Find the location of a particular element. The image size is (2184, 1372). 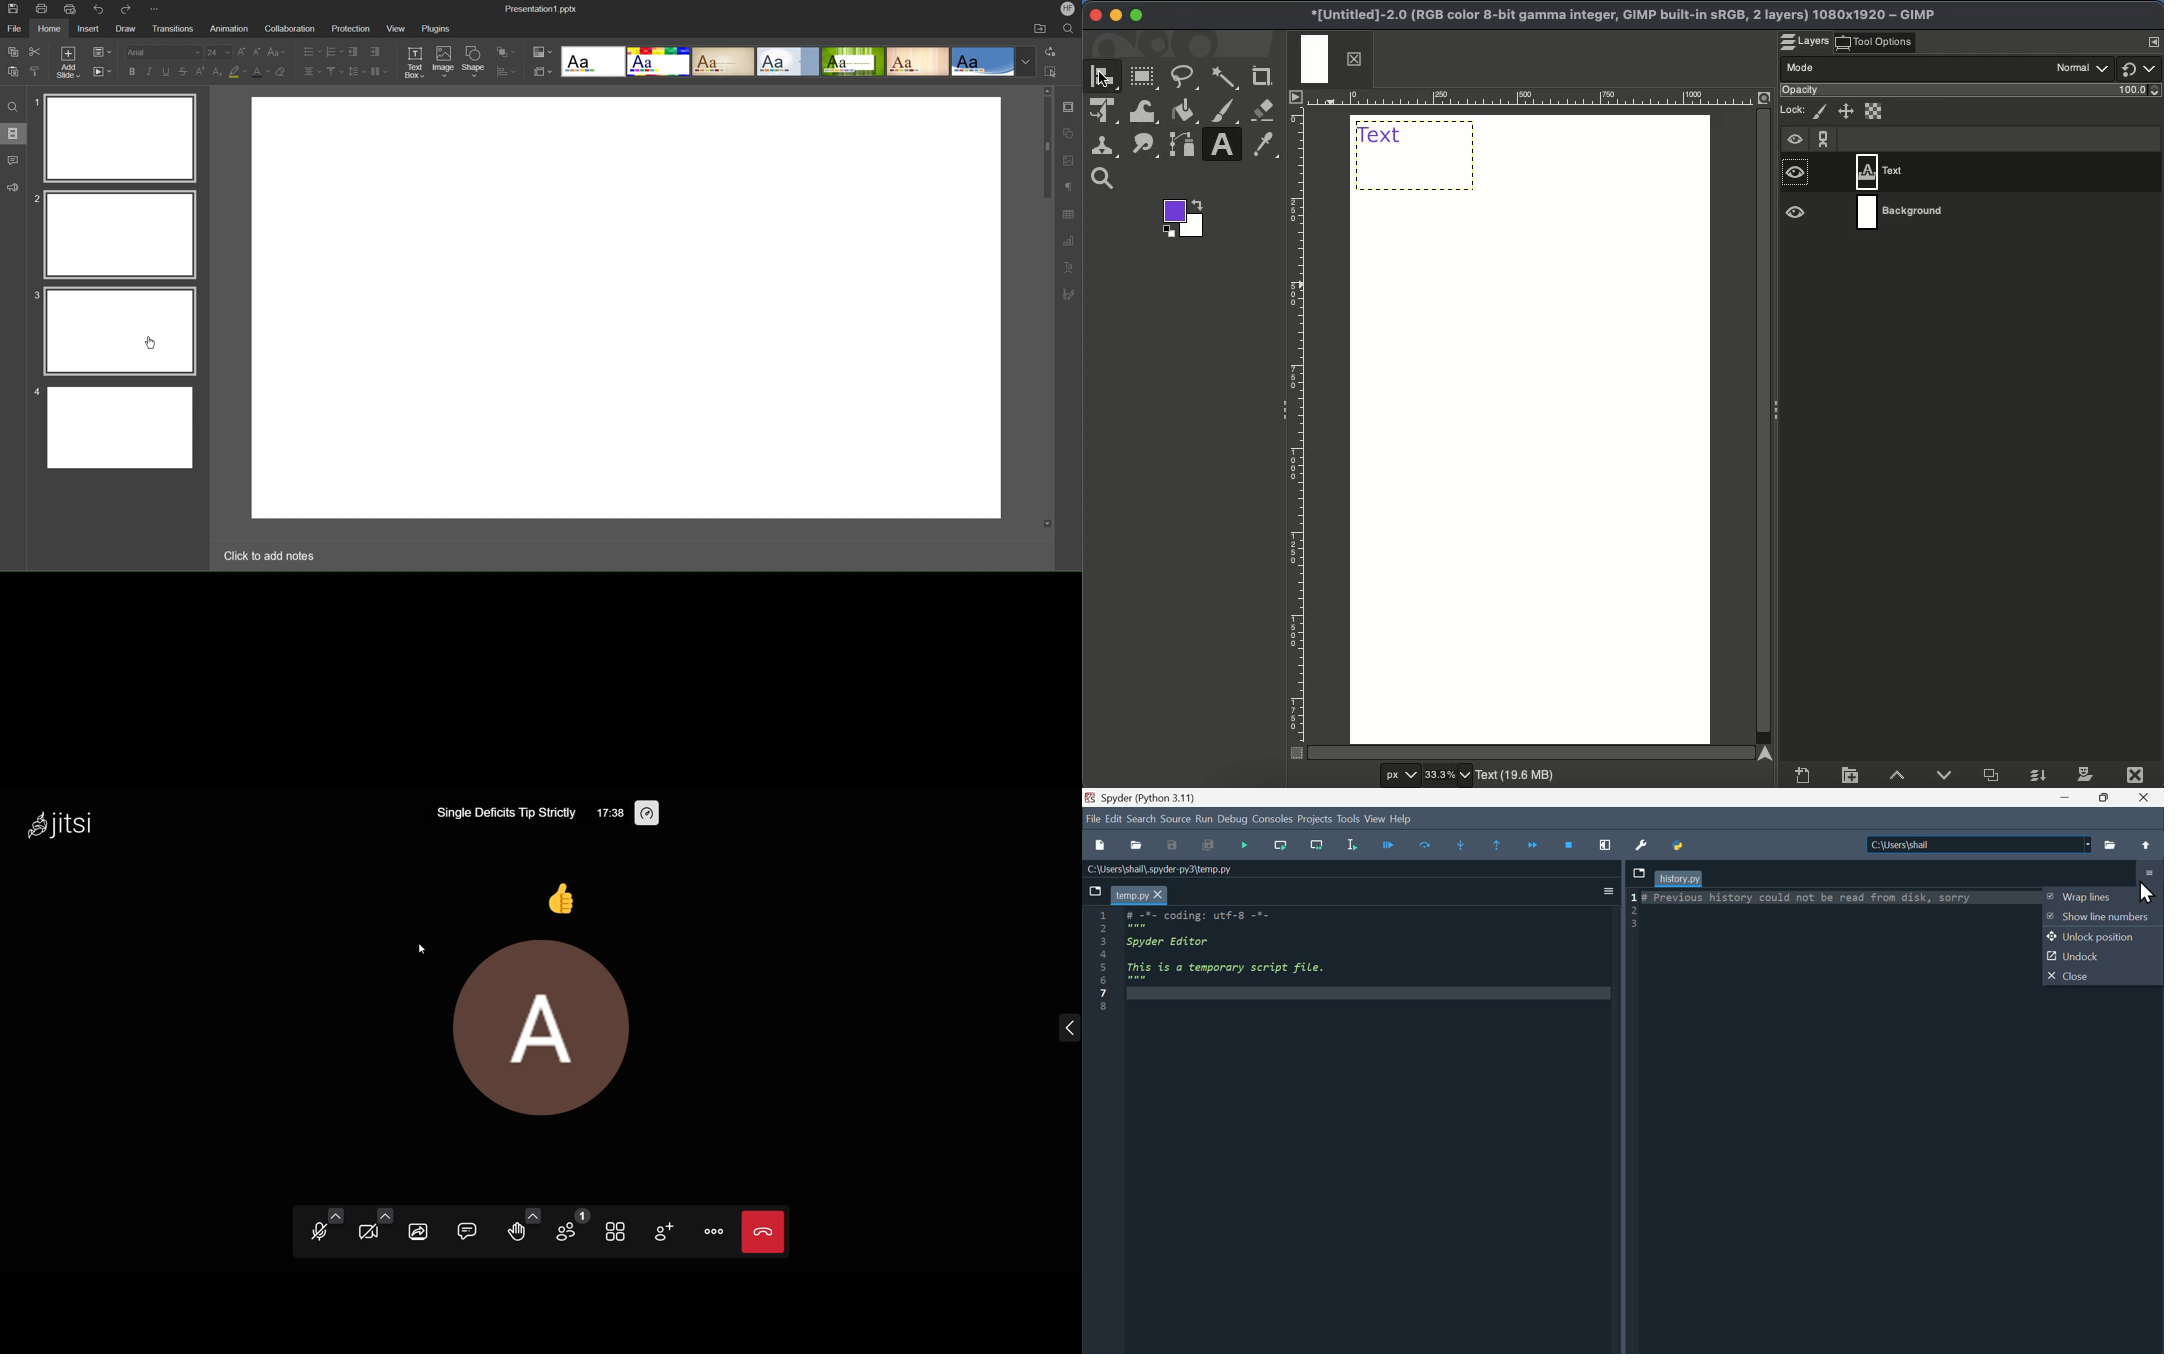

partiipants is located at coordinates (571, 1226).